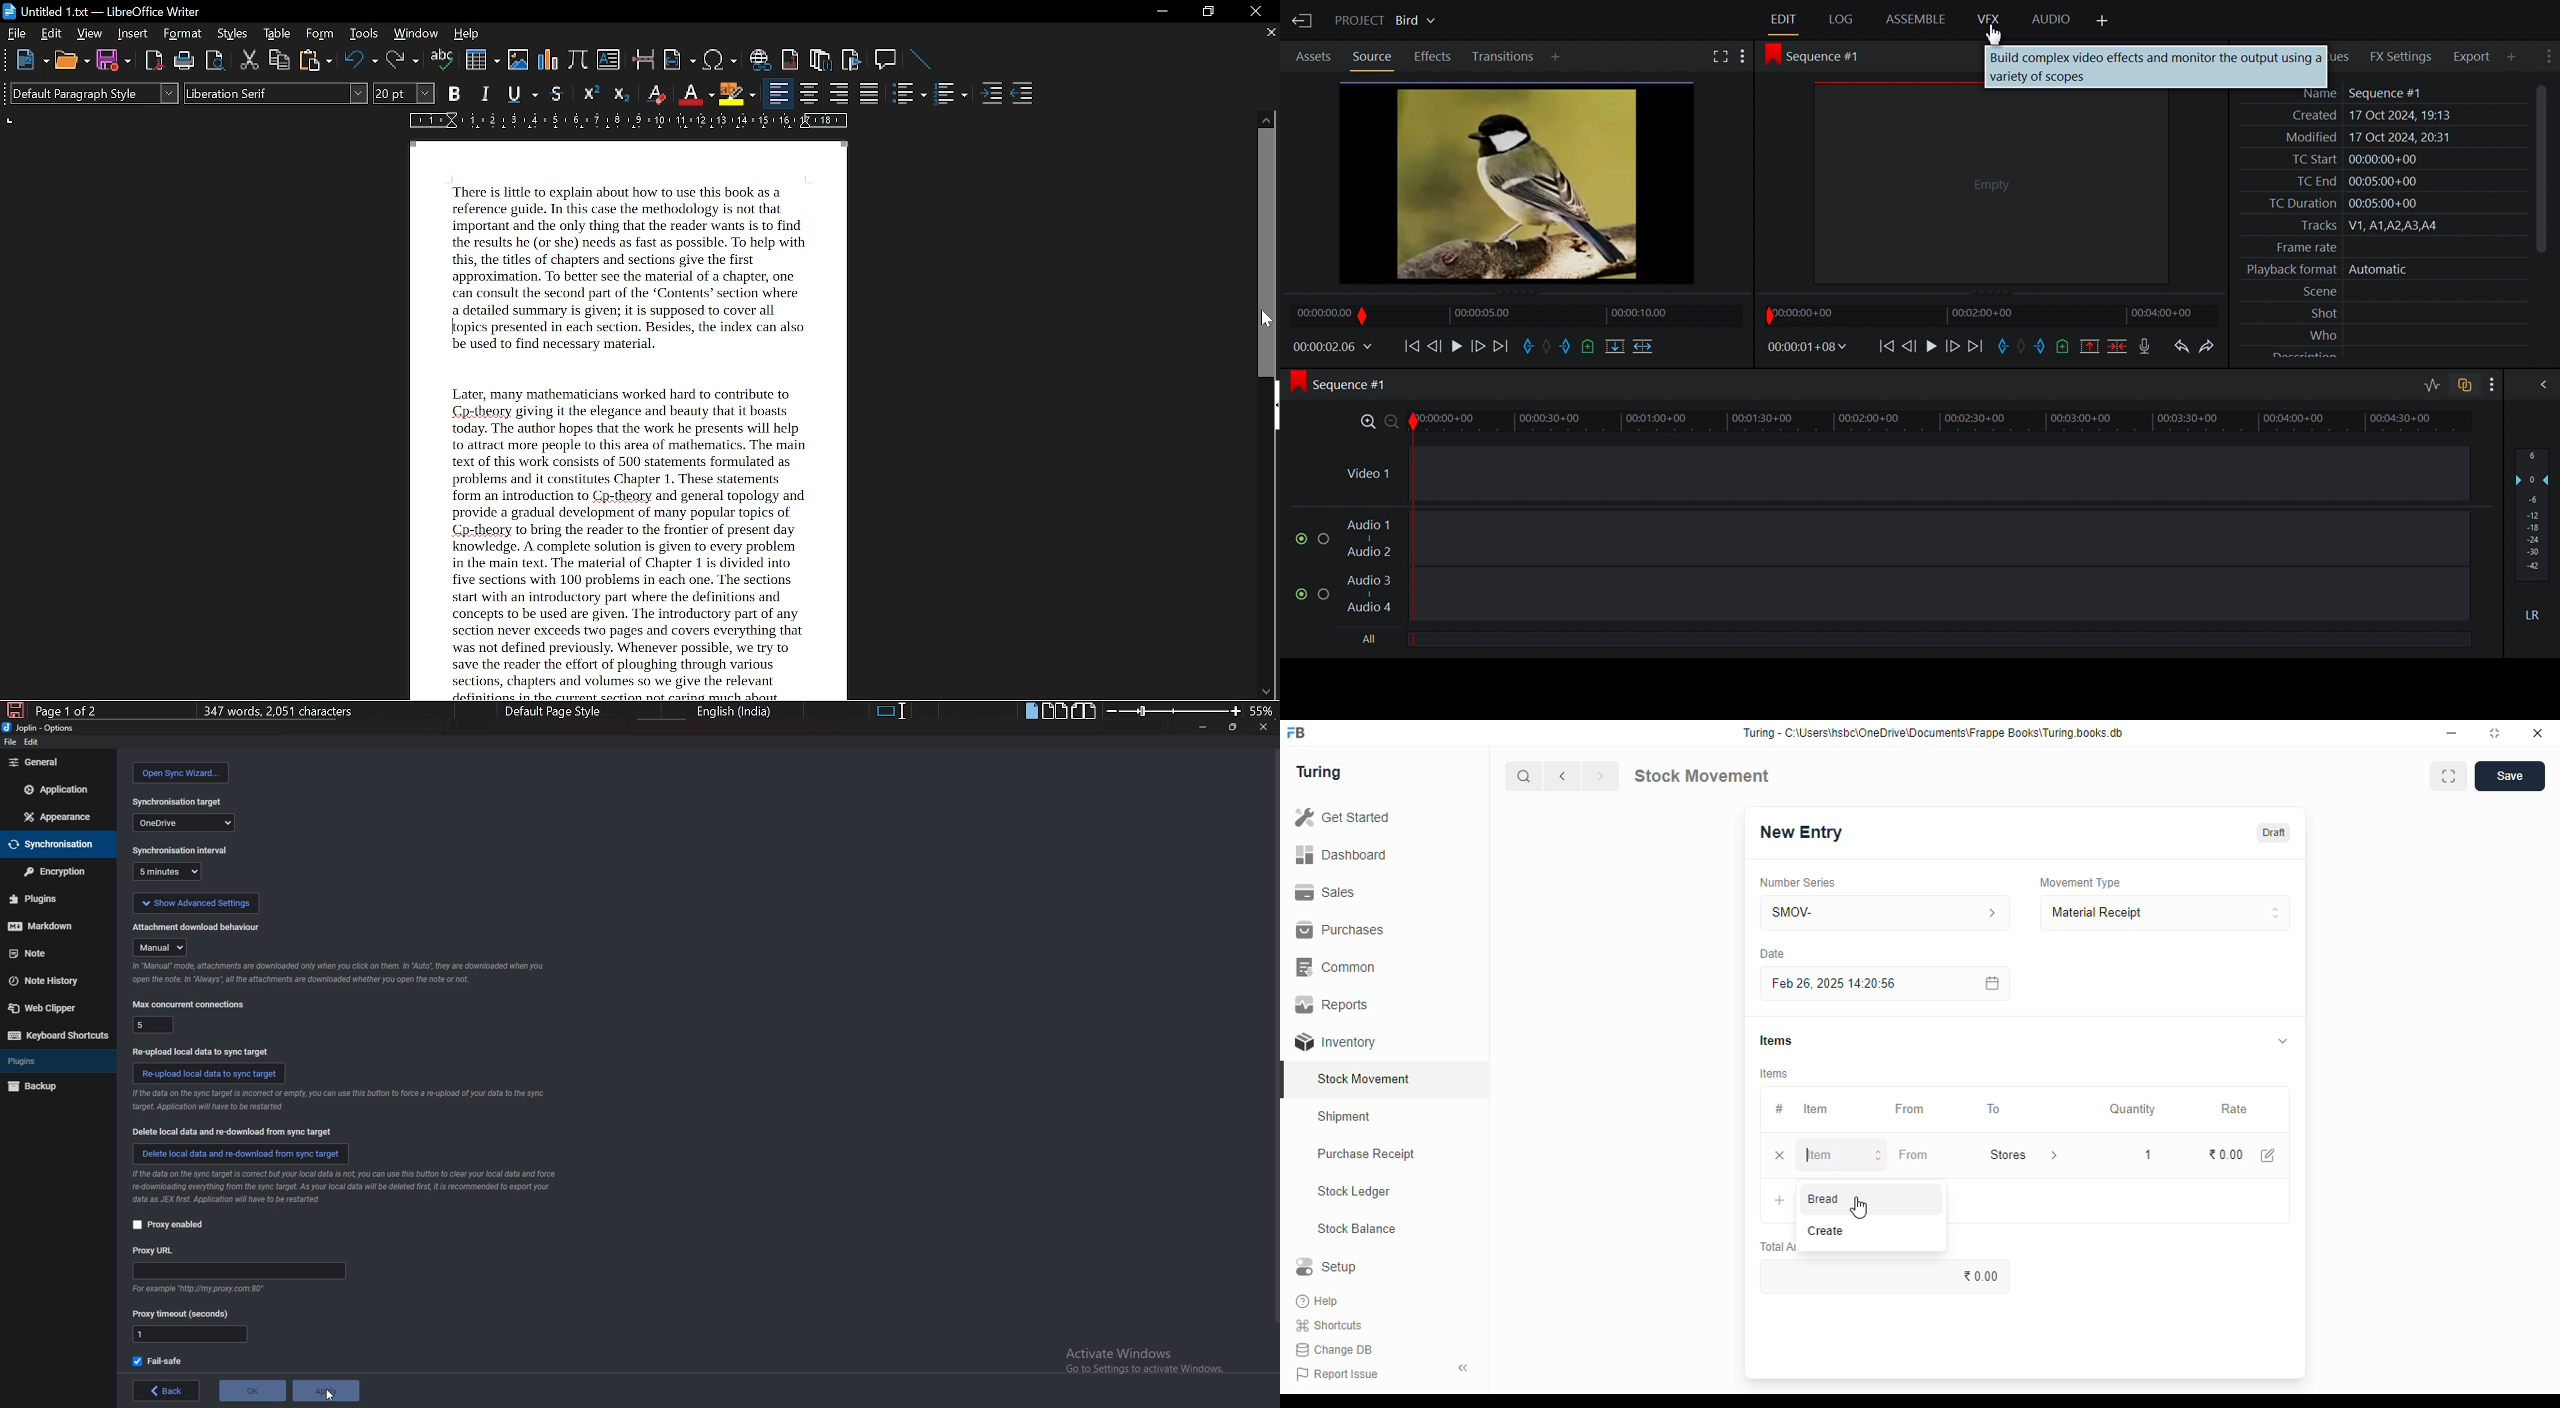  I want to click on print, so click(184, 61).